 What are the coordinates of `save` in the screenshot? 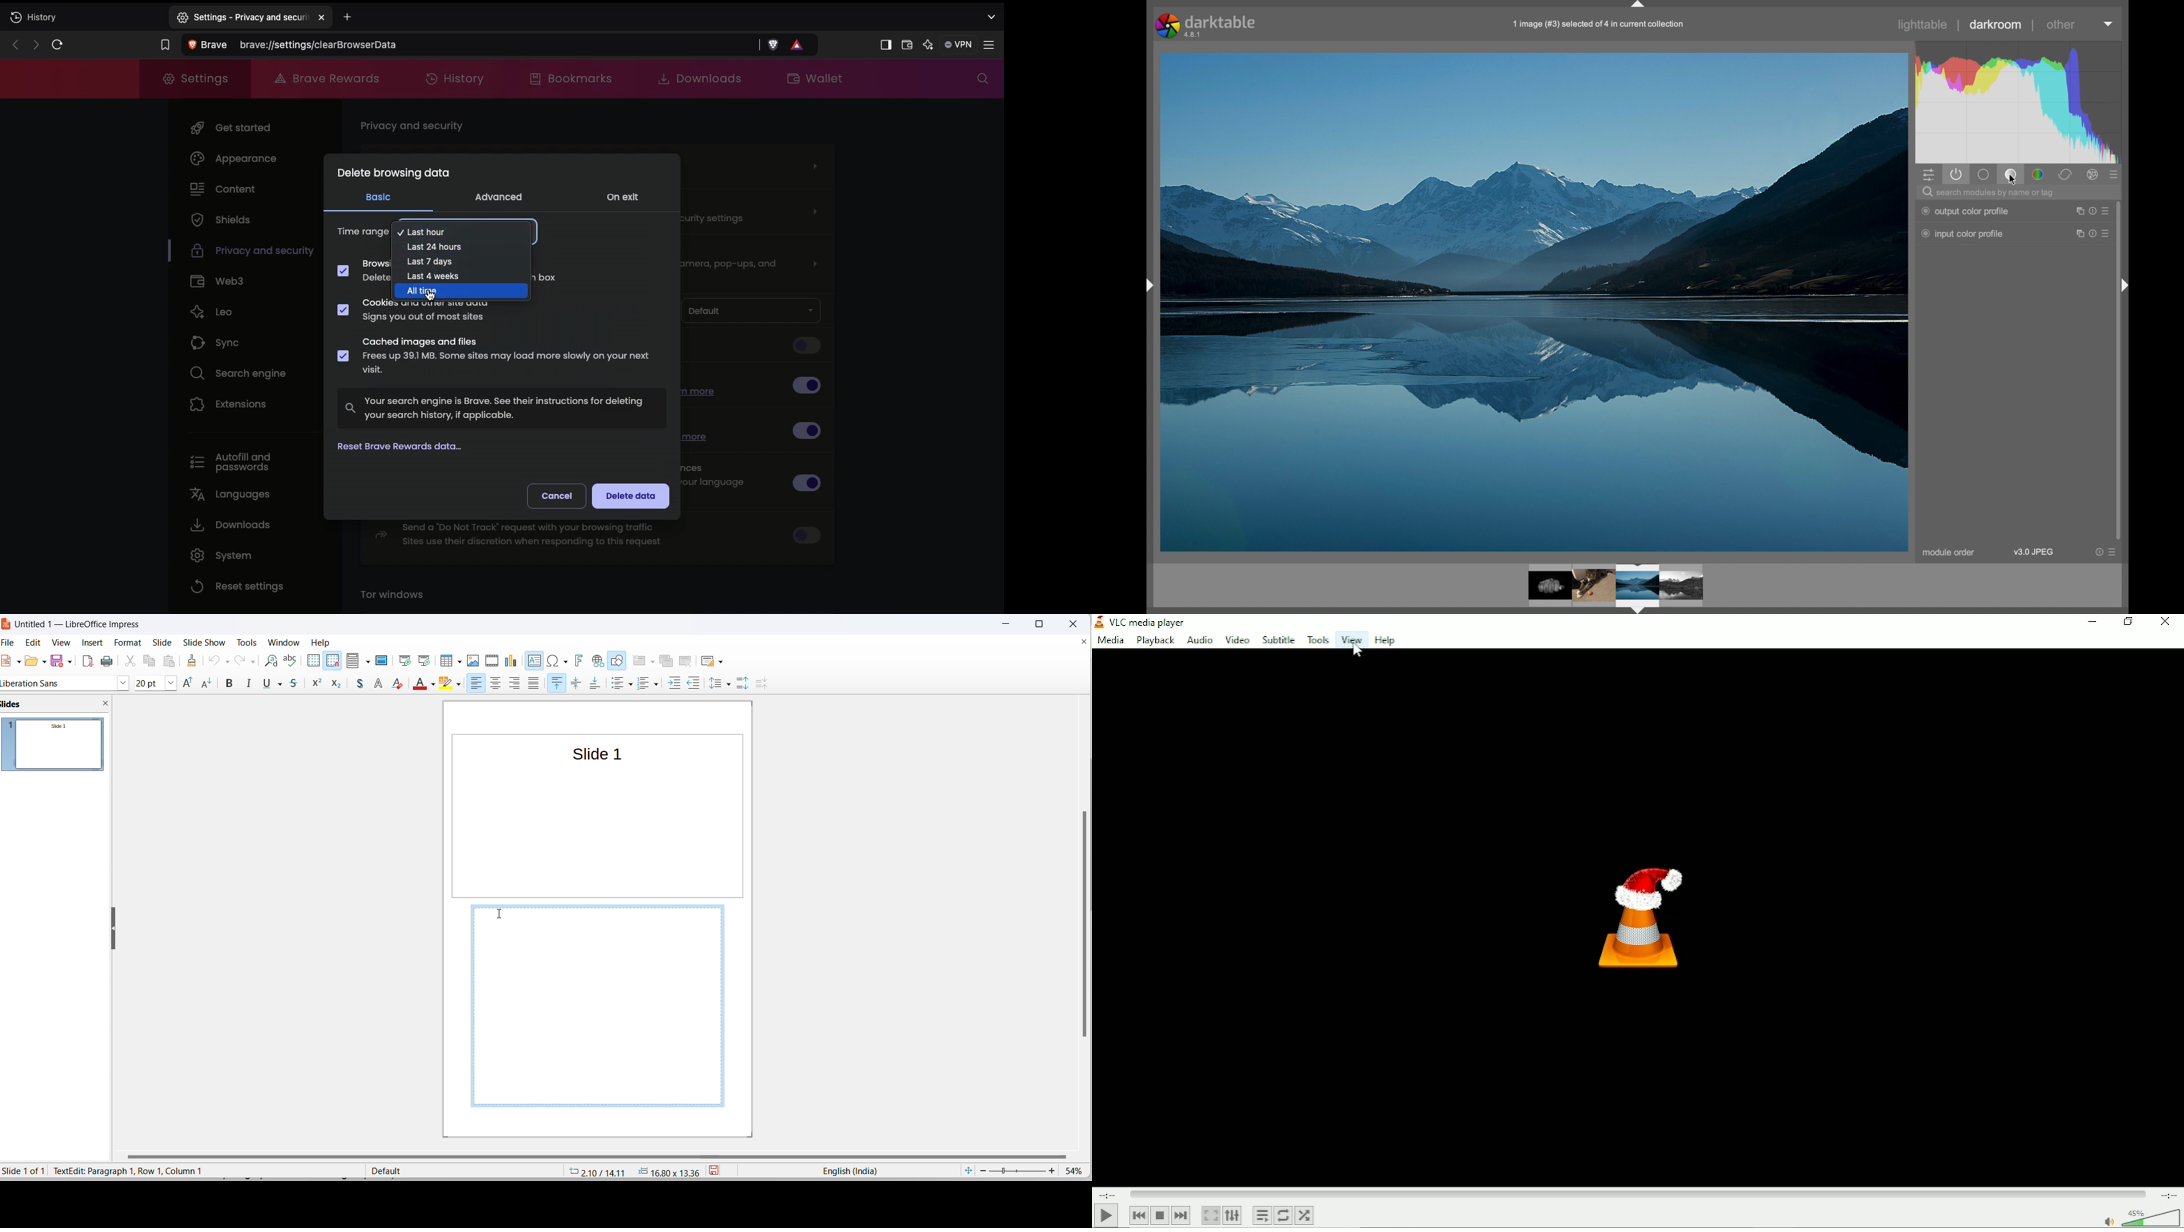 It's located at (717, 1172).